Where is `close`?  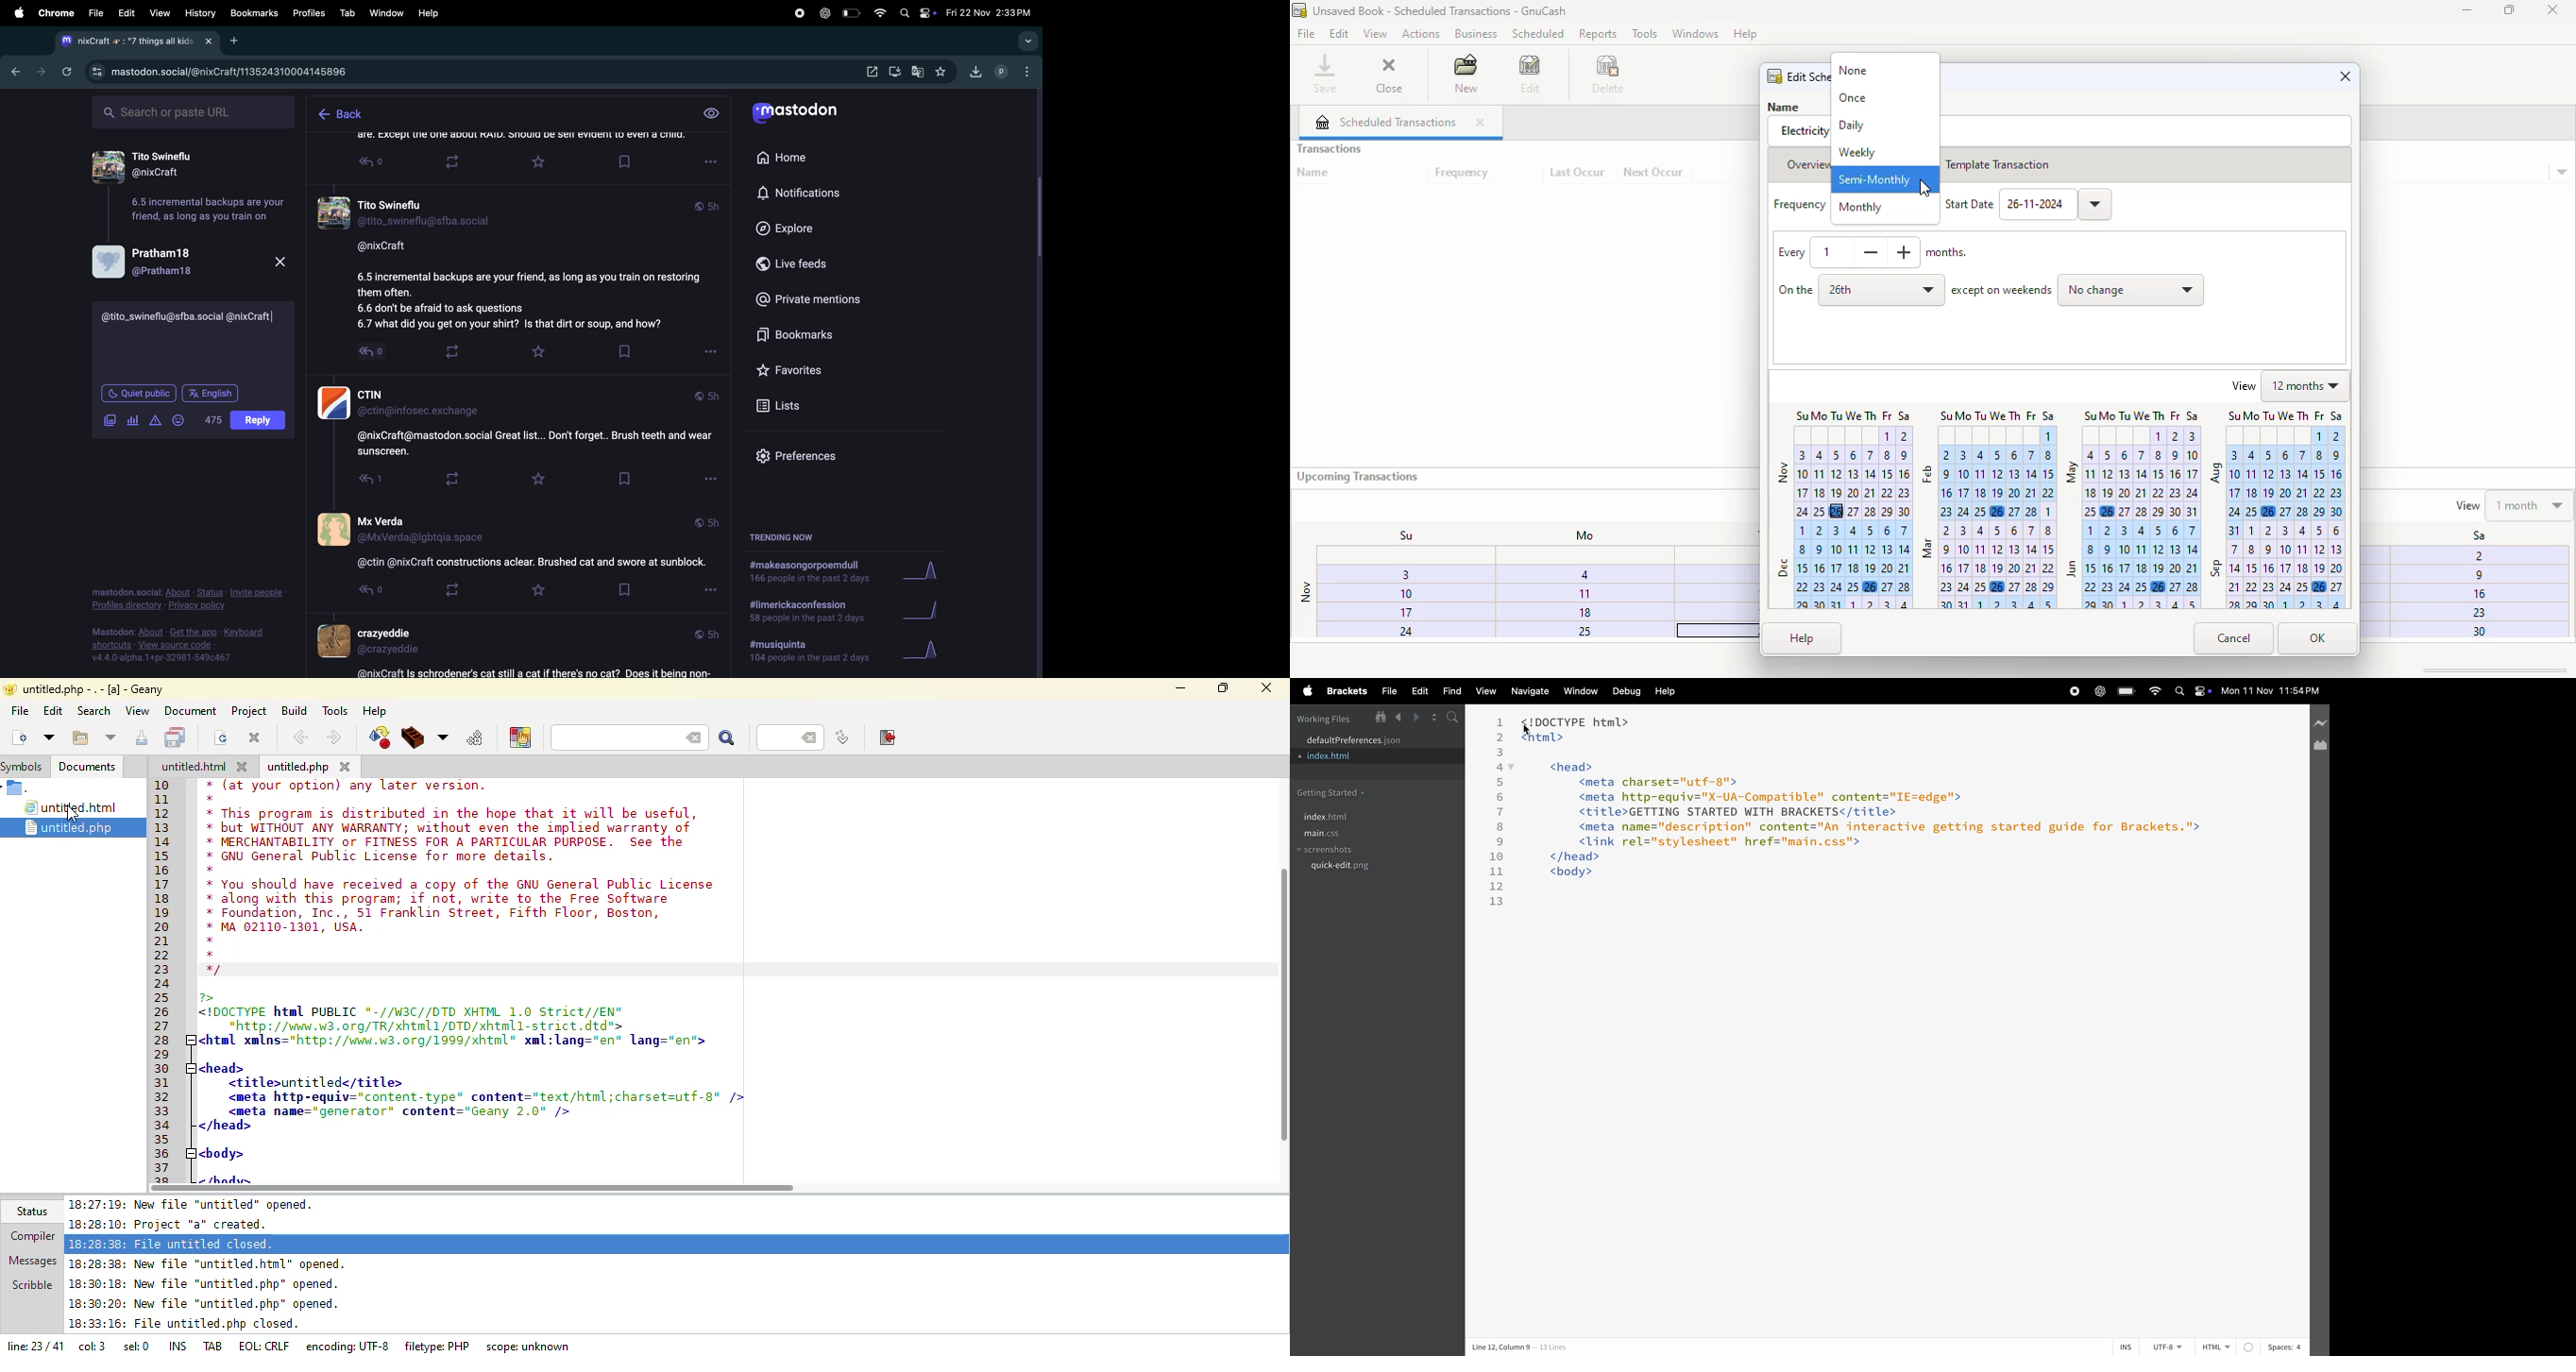 close is located at coordinates (1480, 122).